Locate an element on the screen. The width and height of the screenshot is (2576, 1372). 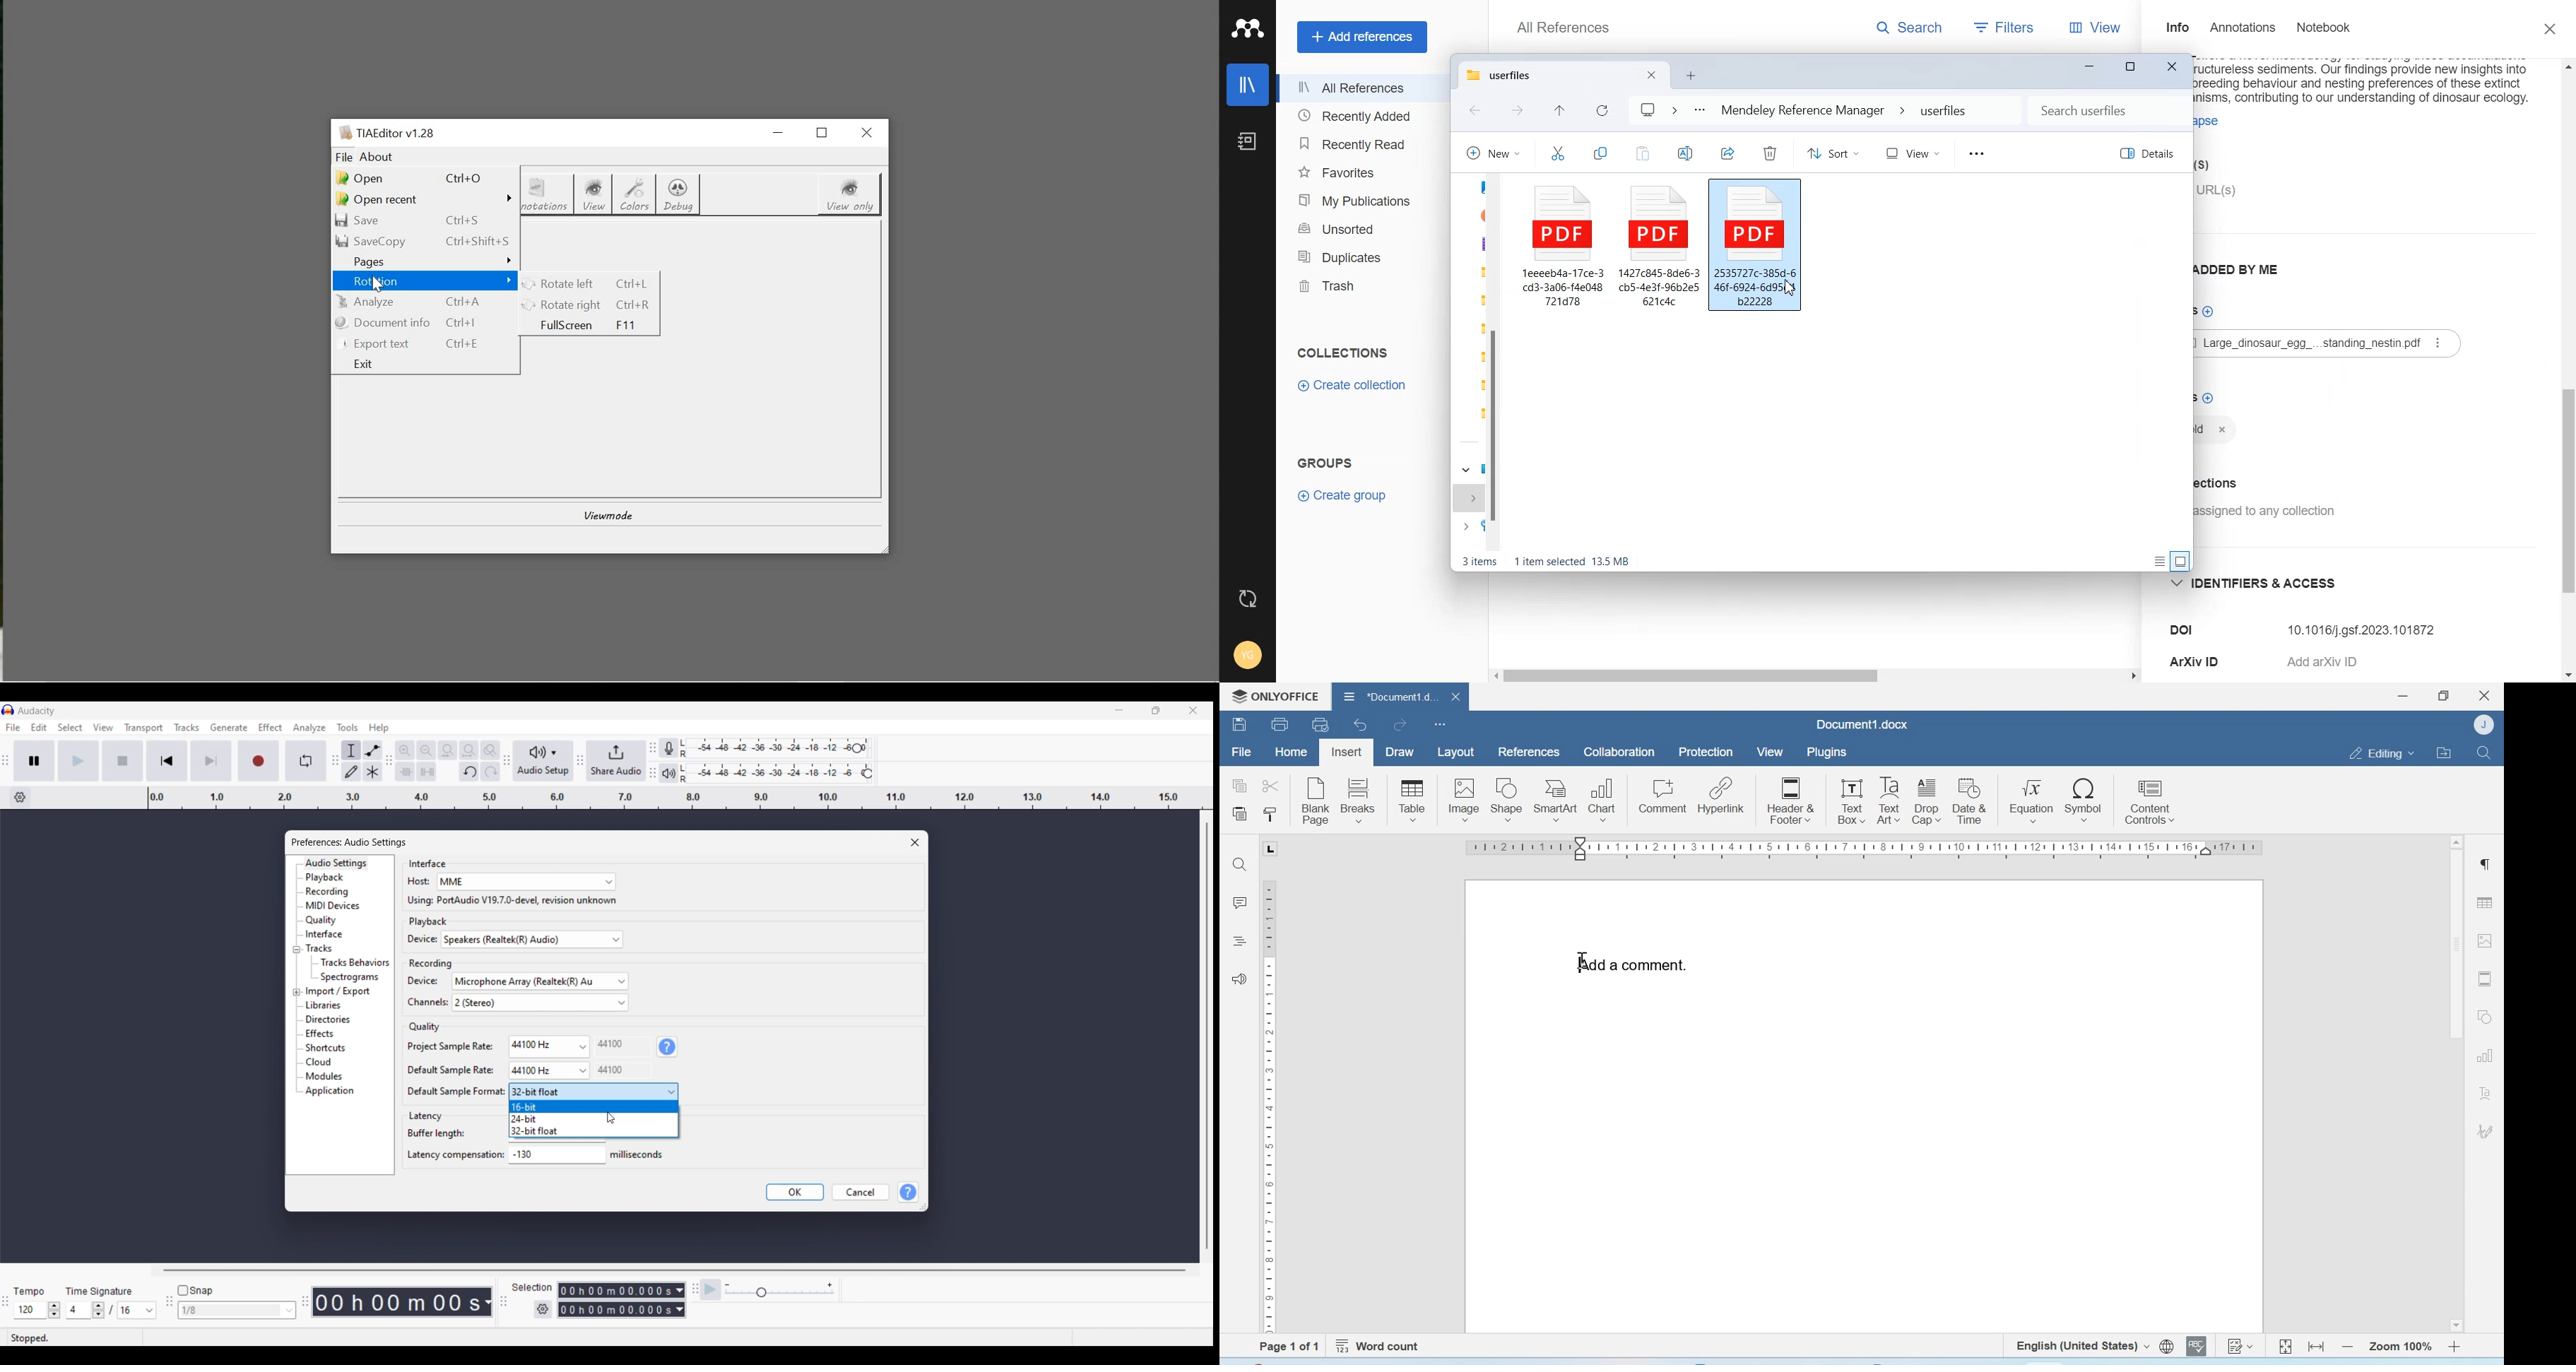
Annotations is located at coordinates (2245, 28).